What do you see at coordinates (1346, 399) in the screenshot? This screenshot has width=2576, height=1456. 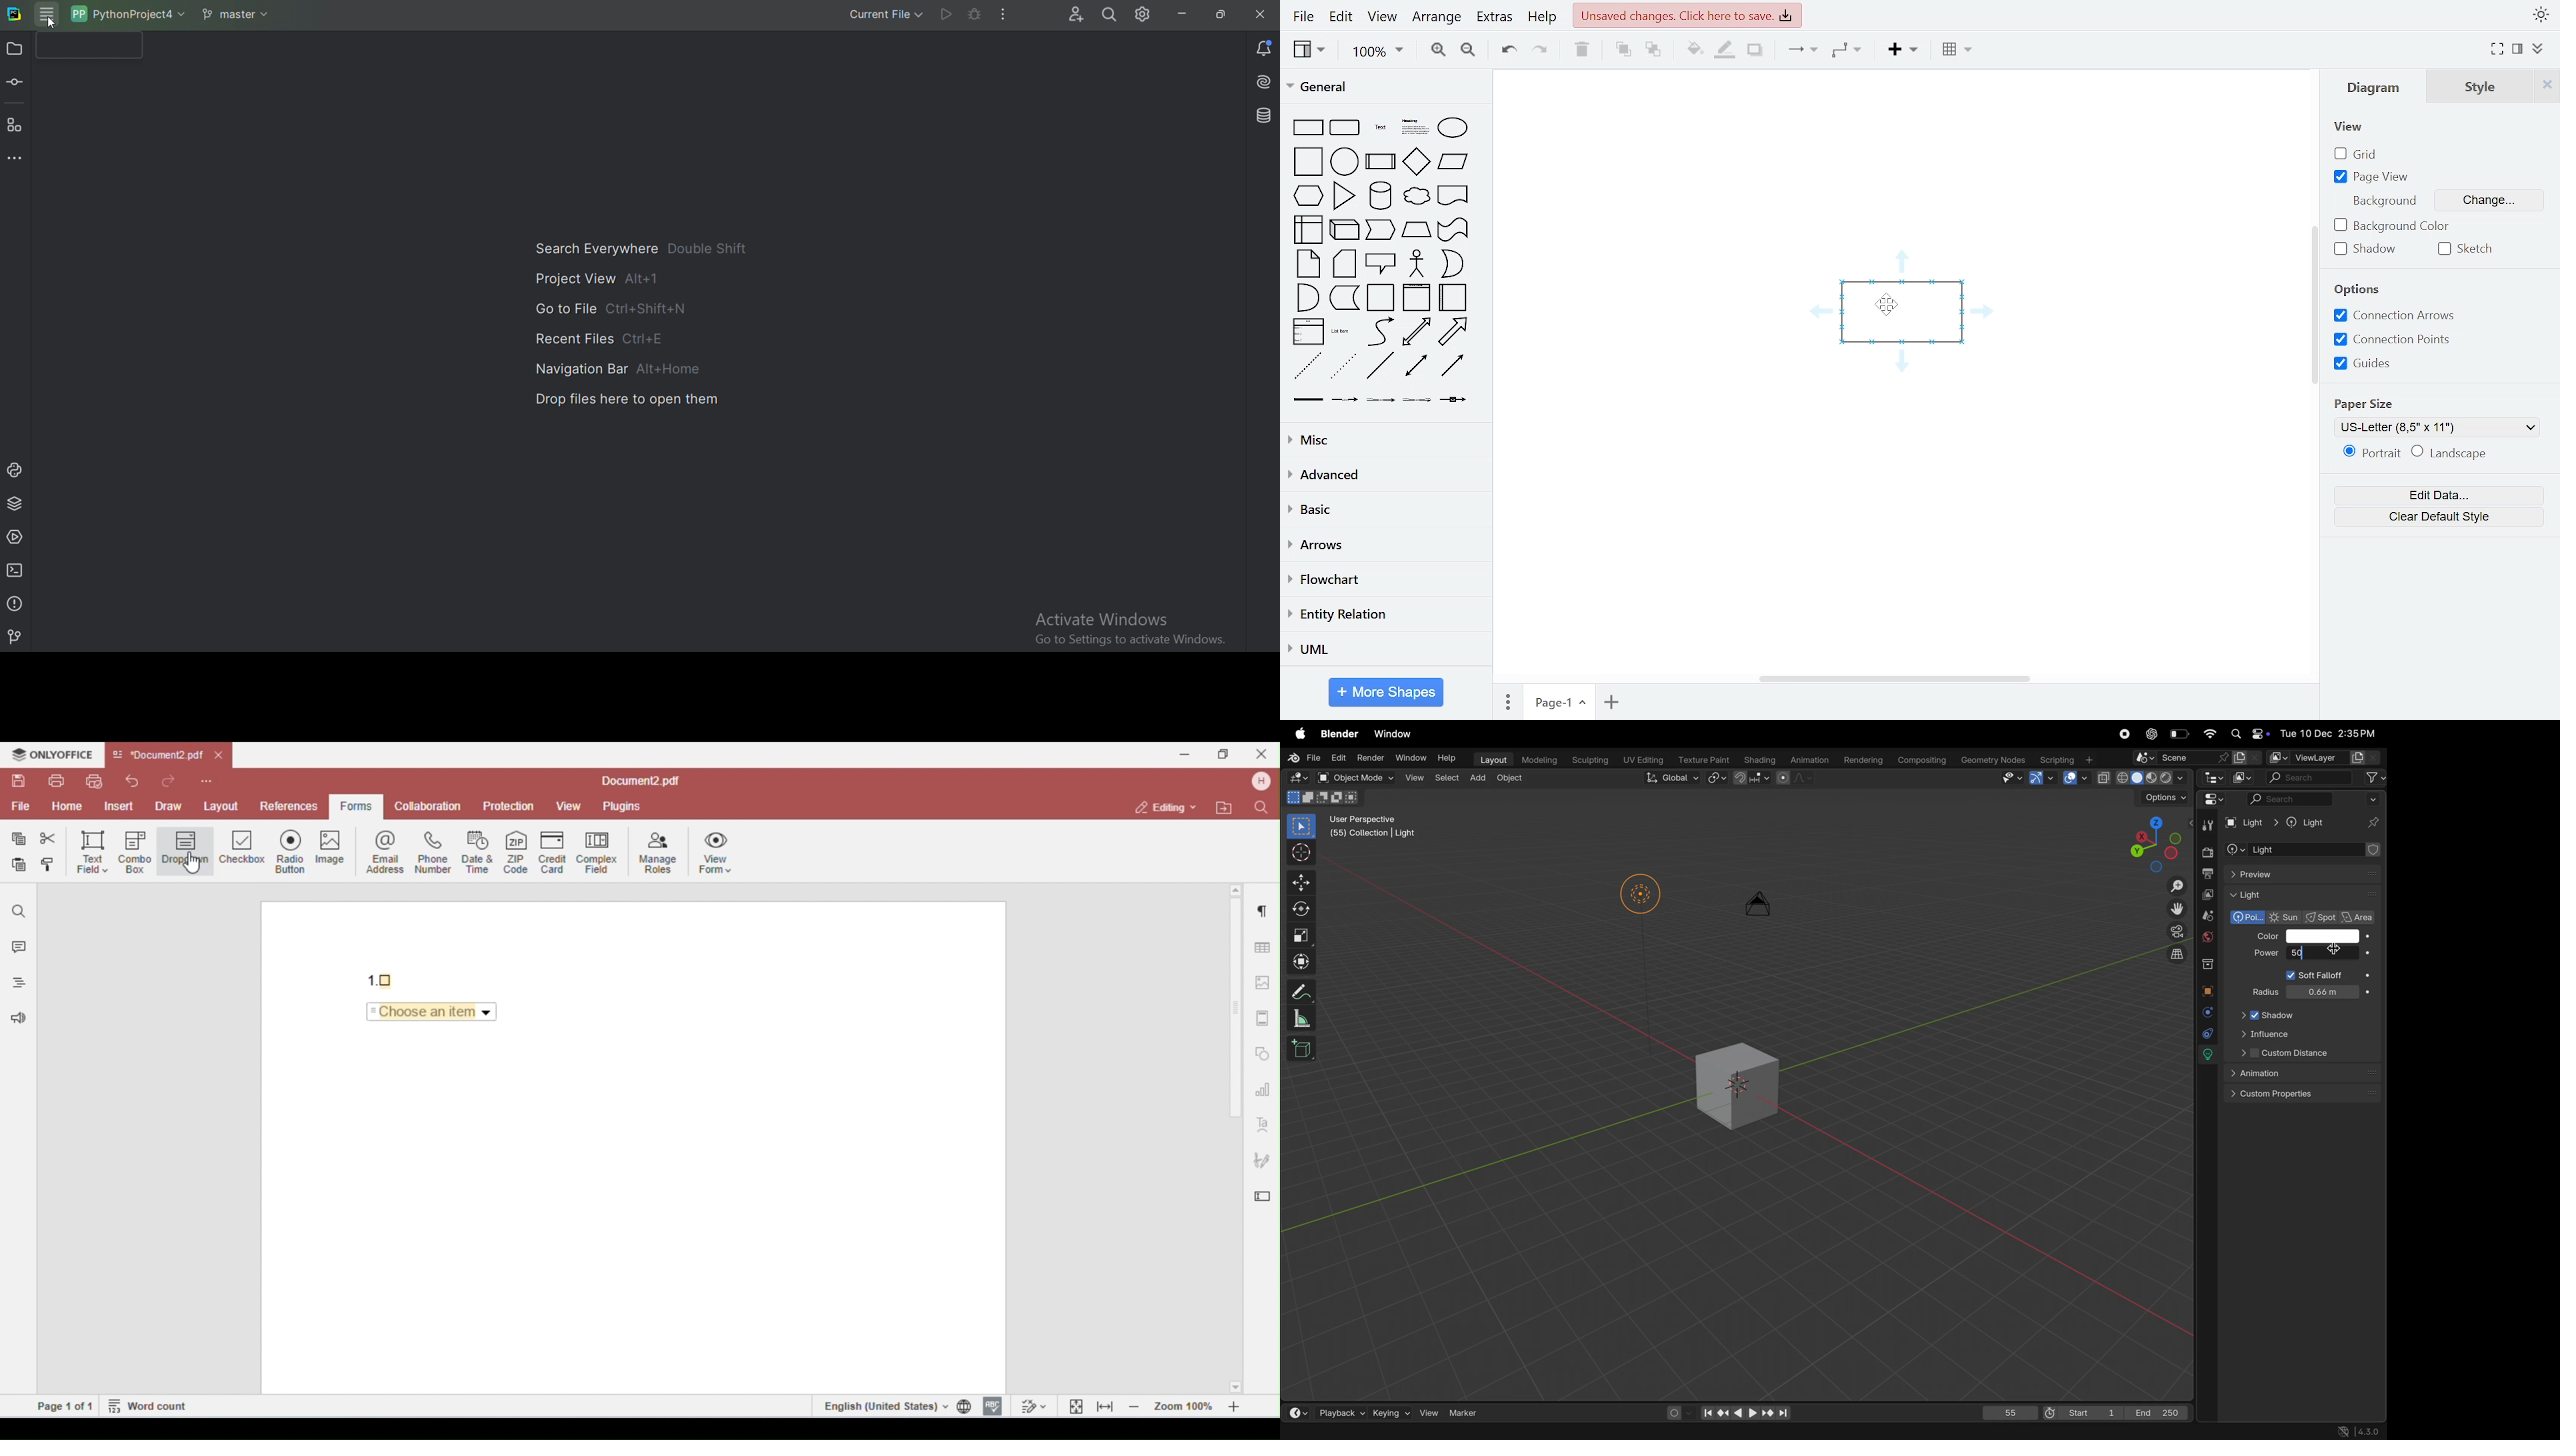 I see `connector with label` at bounding box center [1346, 399].